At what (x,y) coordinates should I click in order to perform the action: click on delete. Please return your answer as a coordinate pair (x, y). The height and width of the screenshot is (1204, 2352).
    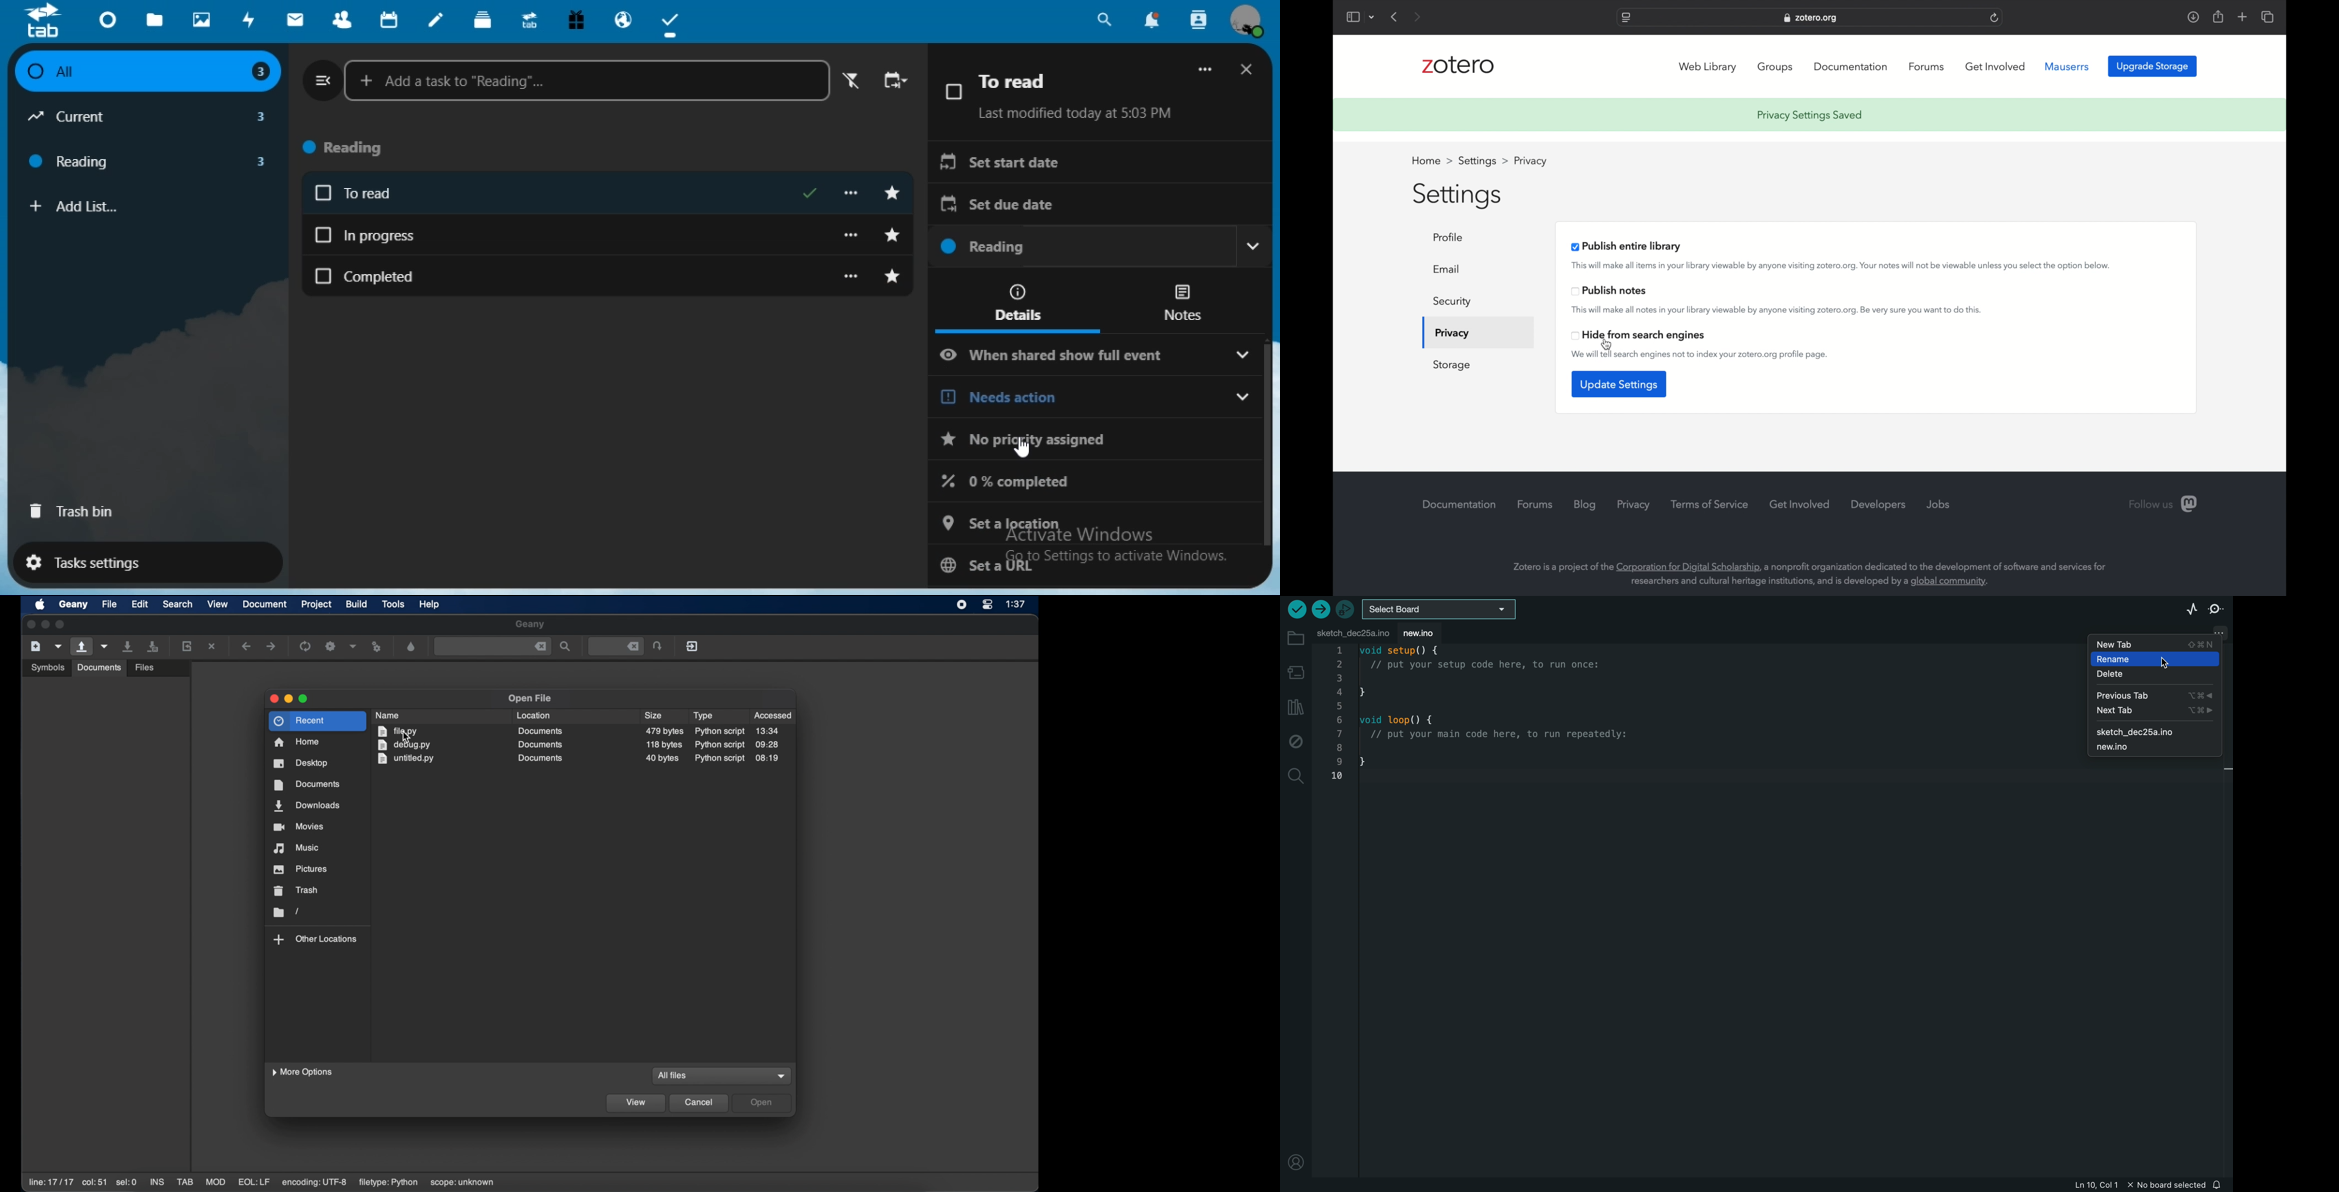
    Looking at the image, I should click on (2155, 675).